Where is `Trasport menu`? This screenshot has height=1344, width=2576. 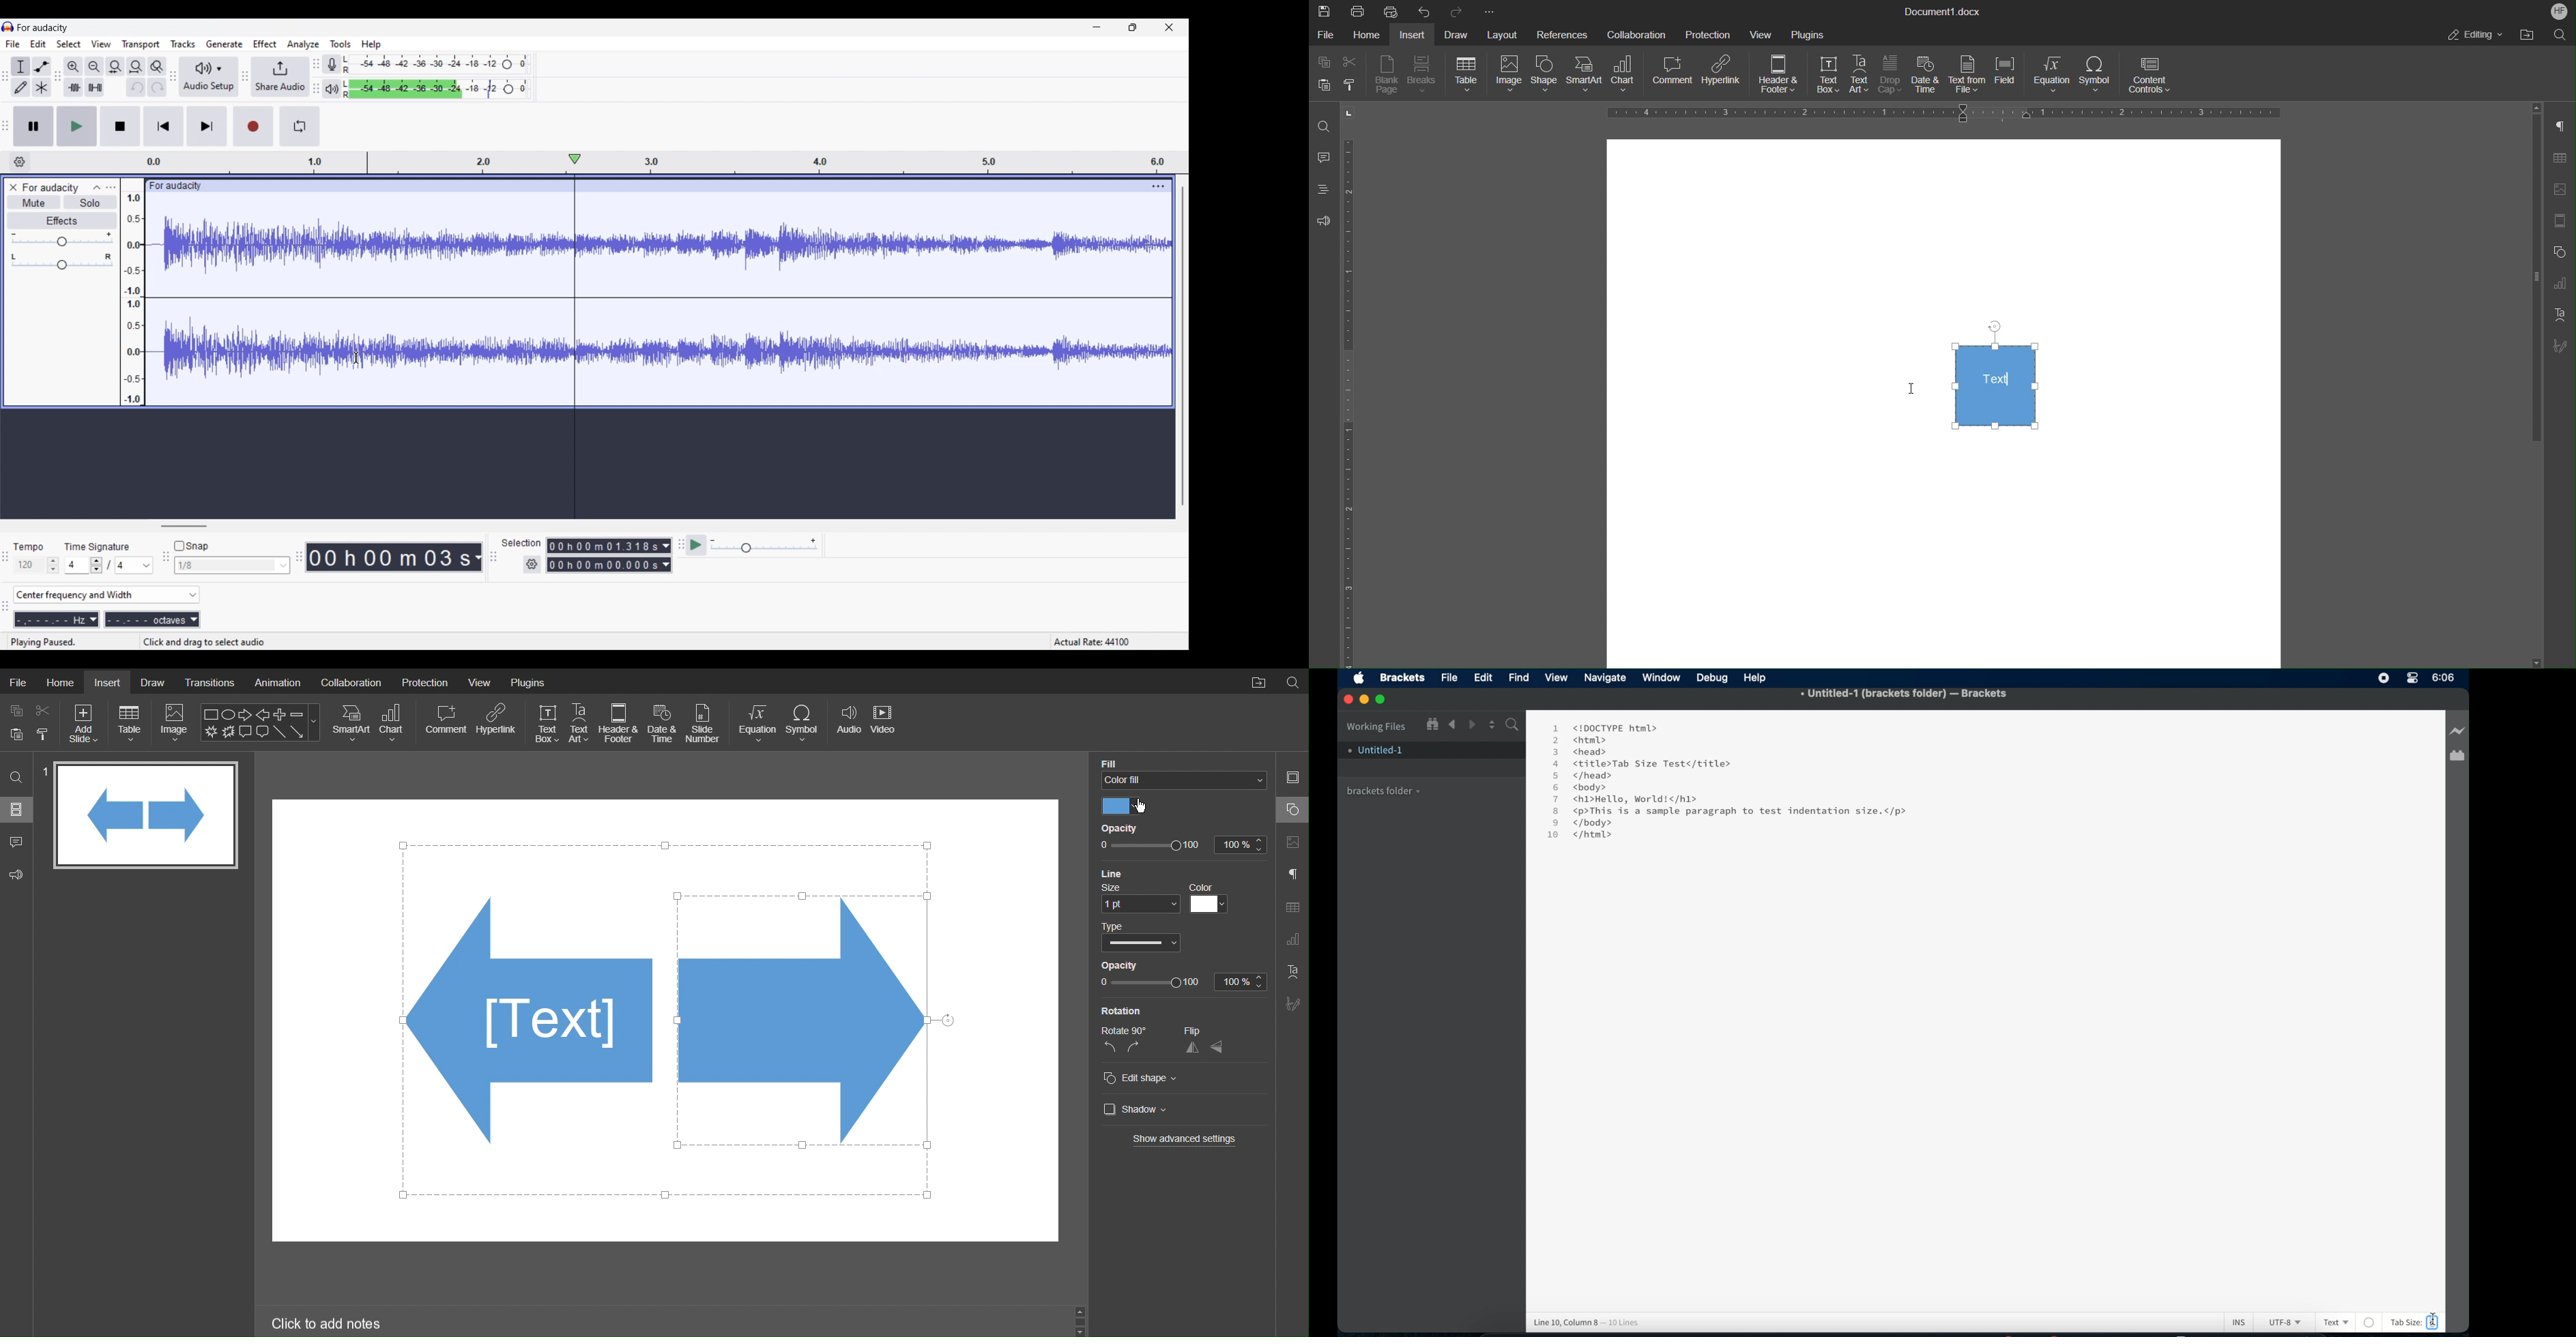 Trasport menu is located at coordinates (141, 45).